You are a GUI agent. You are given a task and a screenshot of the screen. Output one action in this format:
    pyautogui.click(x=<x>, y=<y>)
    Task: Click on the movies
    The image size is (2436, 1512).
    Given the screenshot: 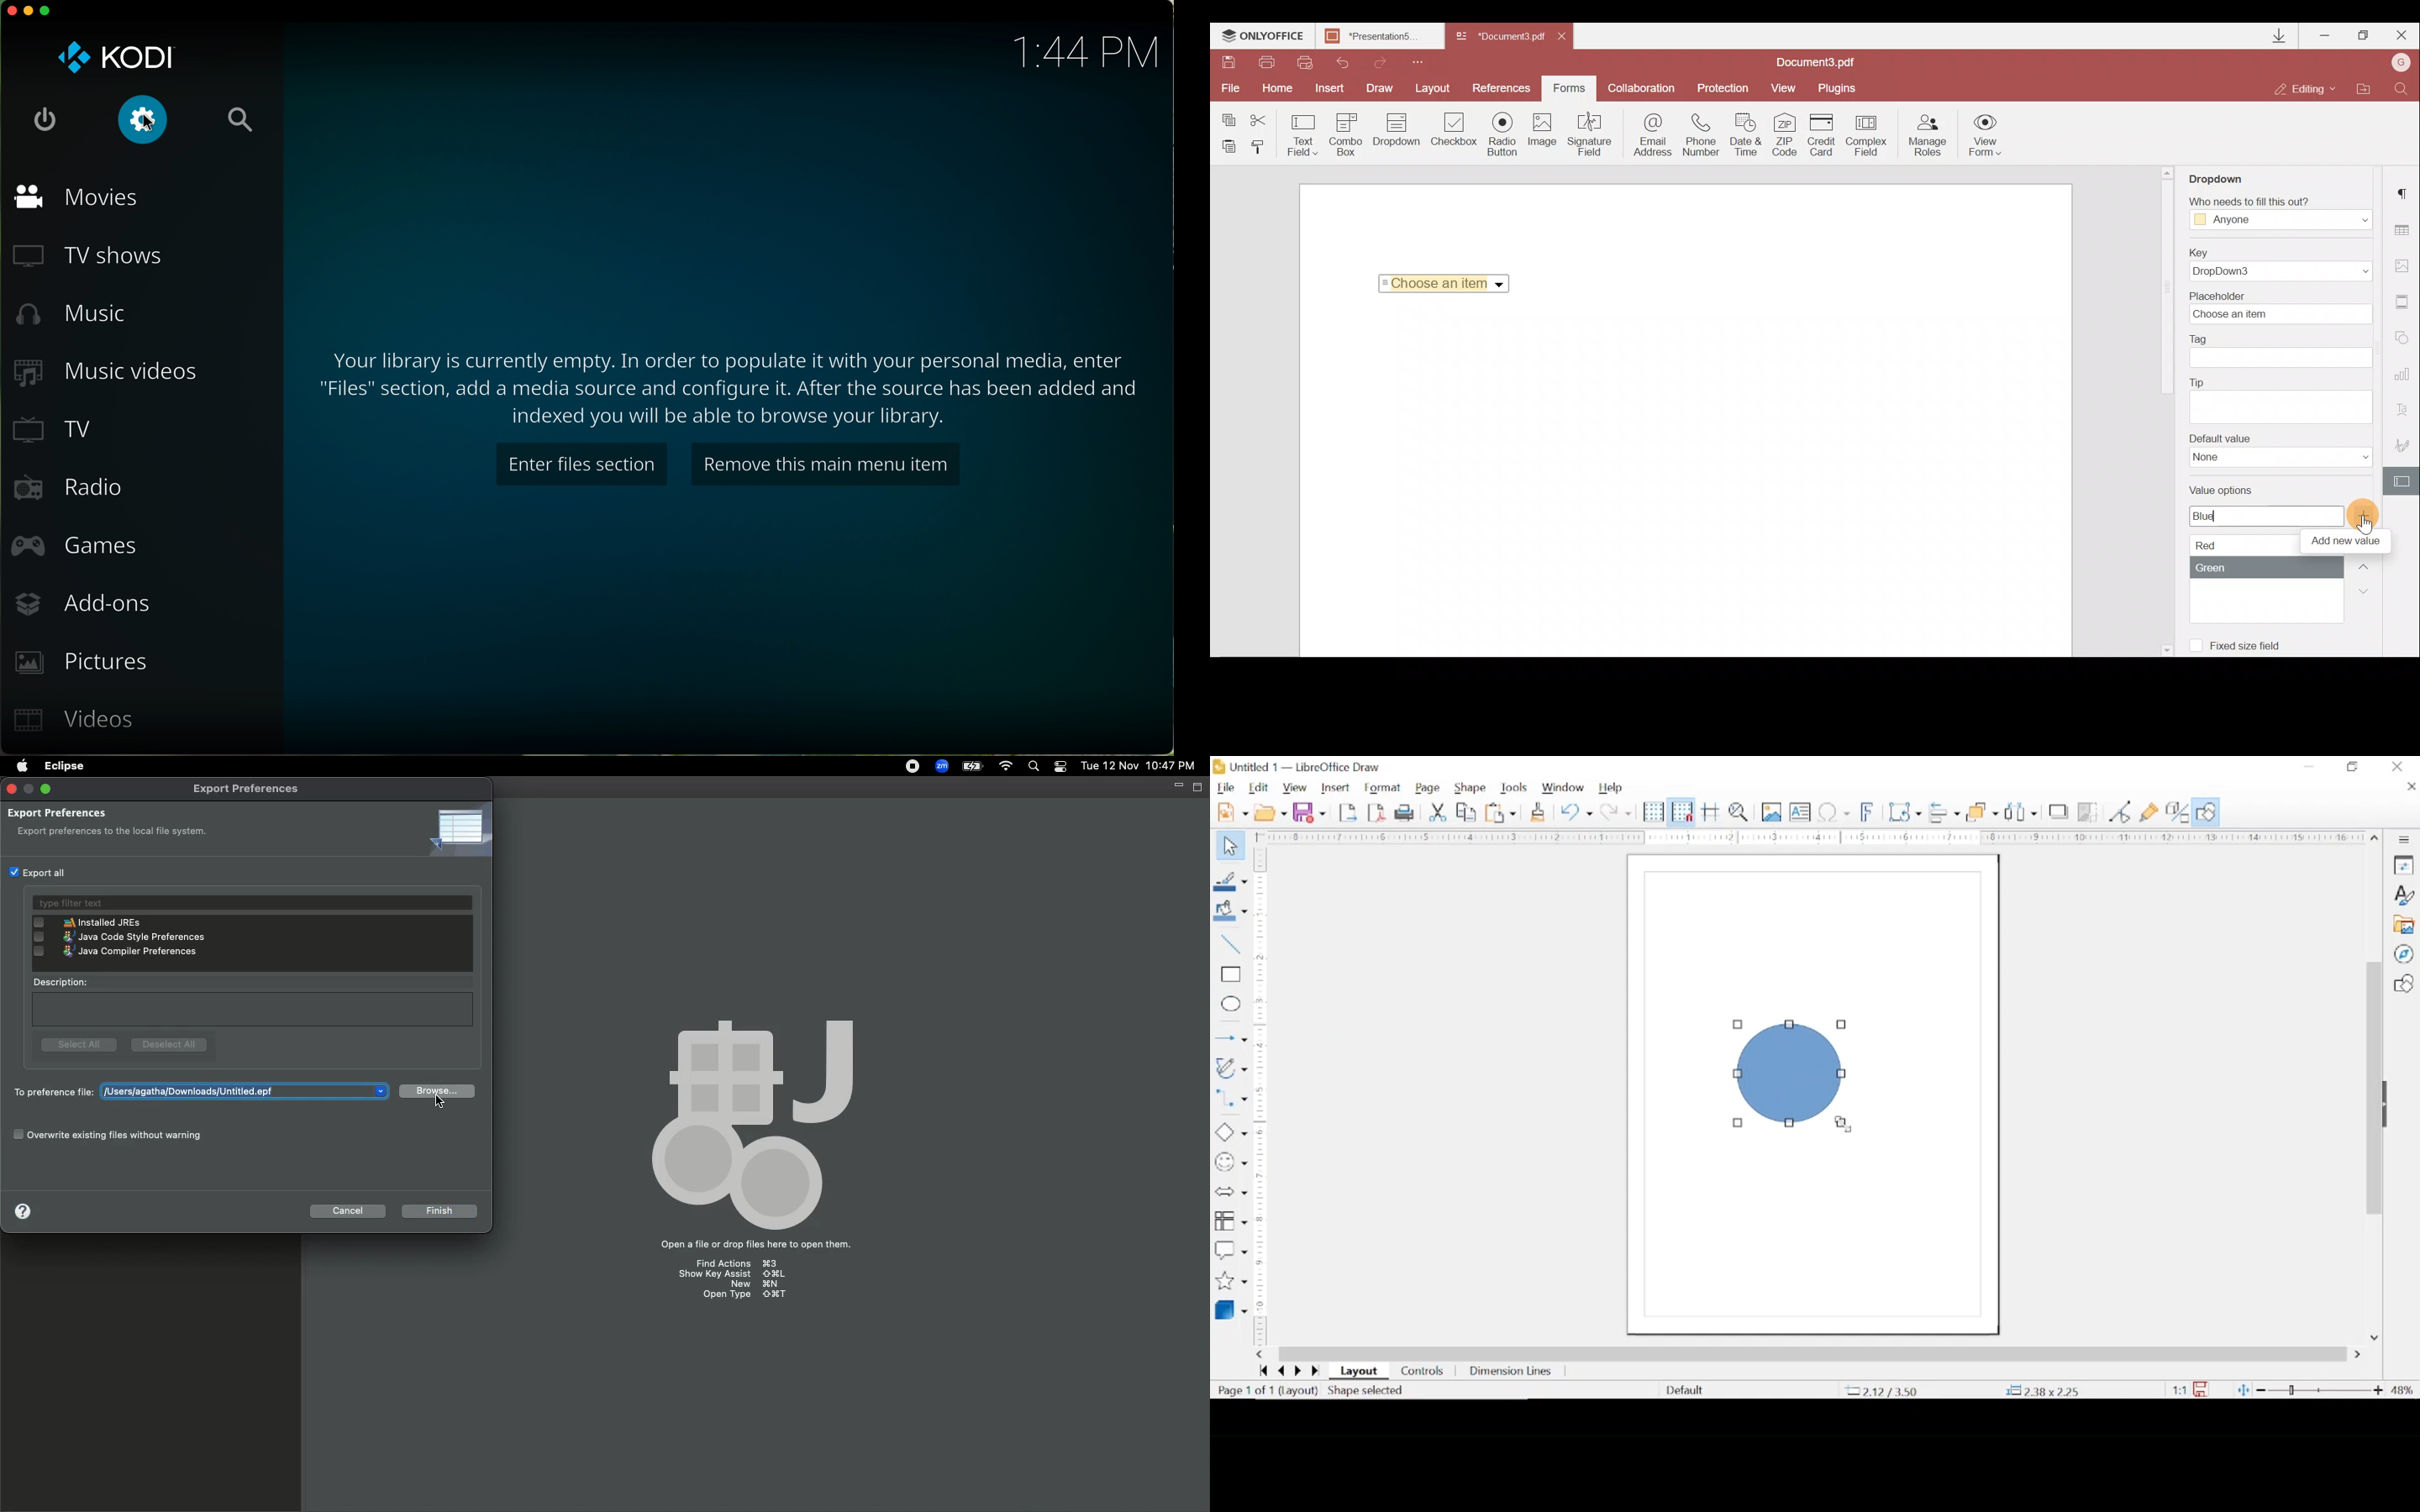 What is the action you would take?
    pyautogui.click(x=77, y=196)
    